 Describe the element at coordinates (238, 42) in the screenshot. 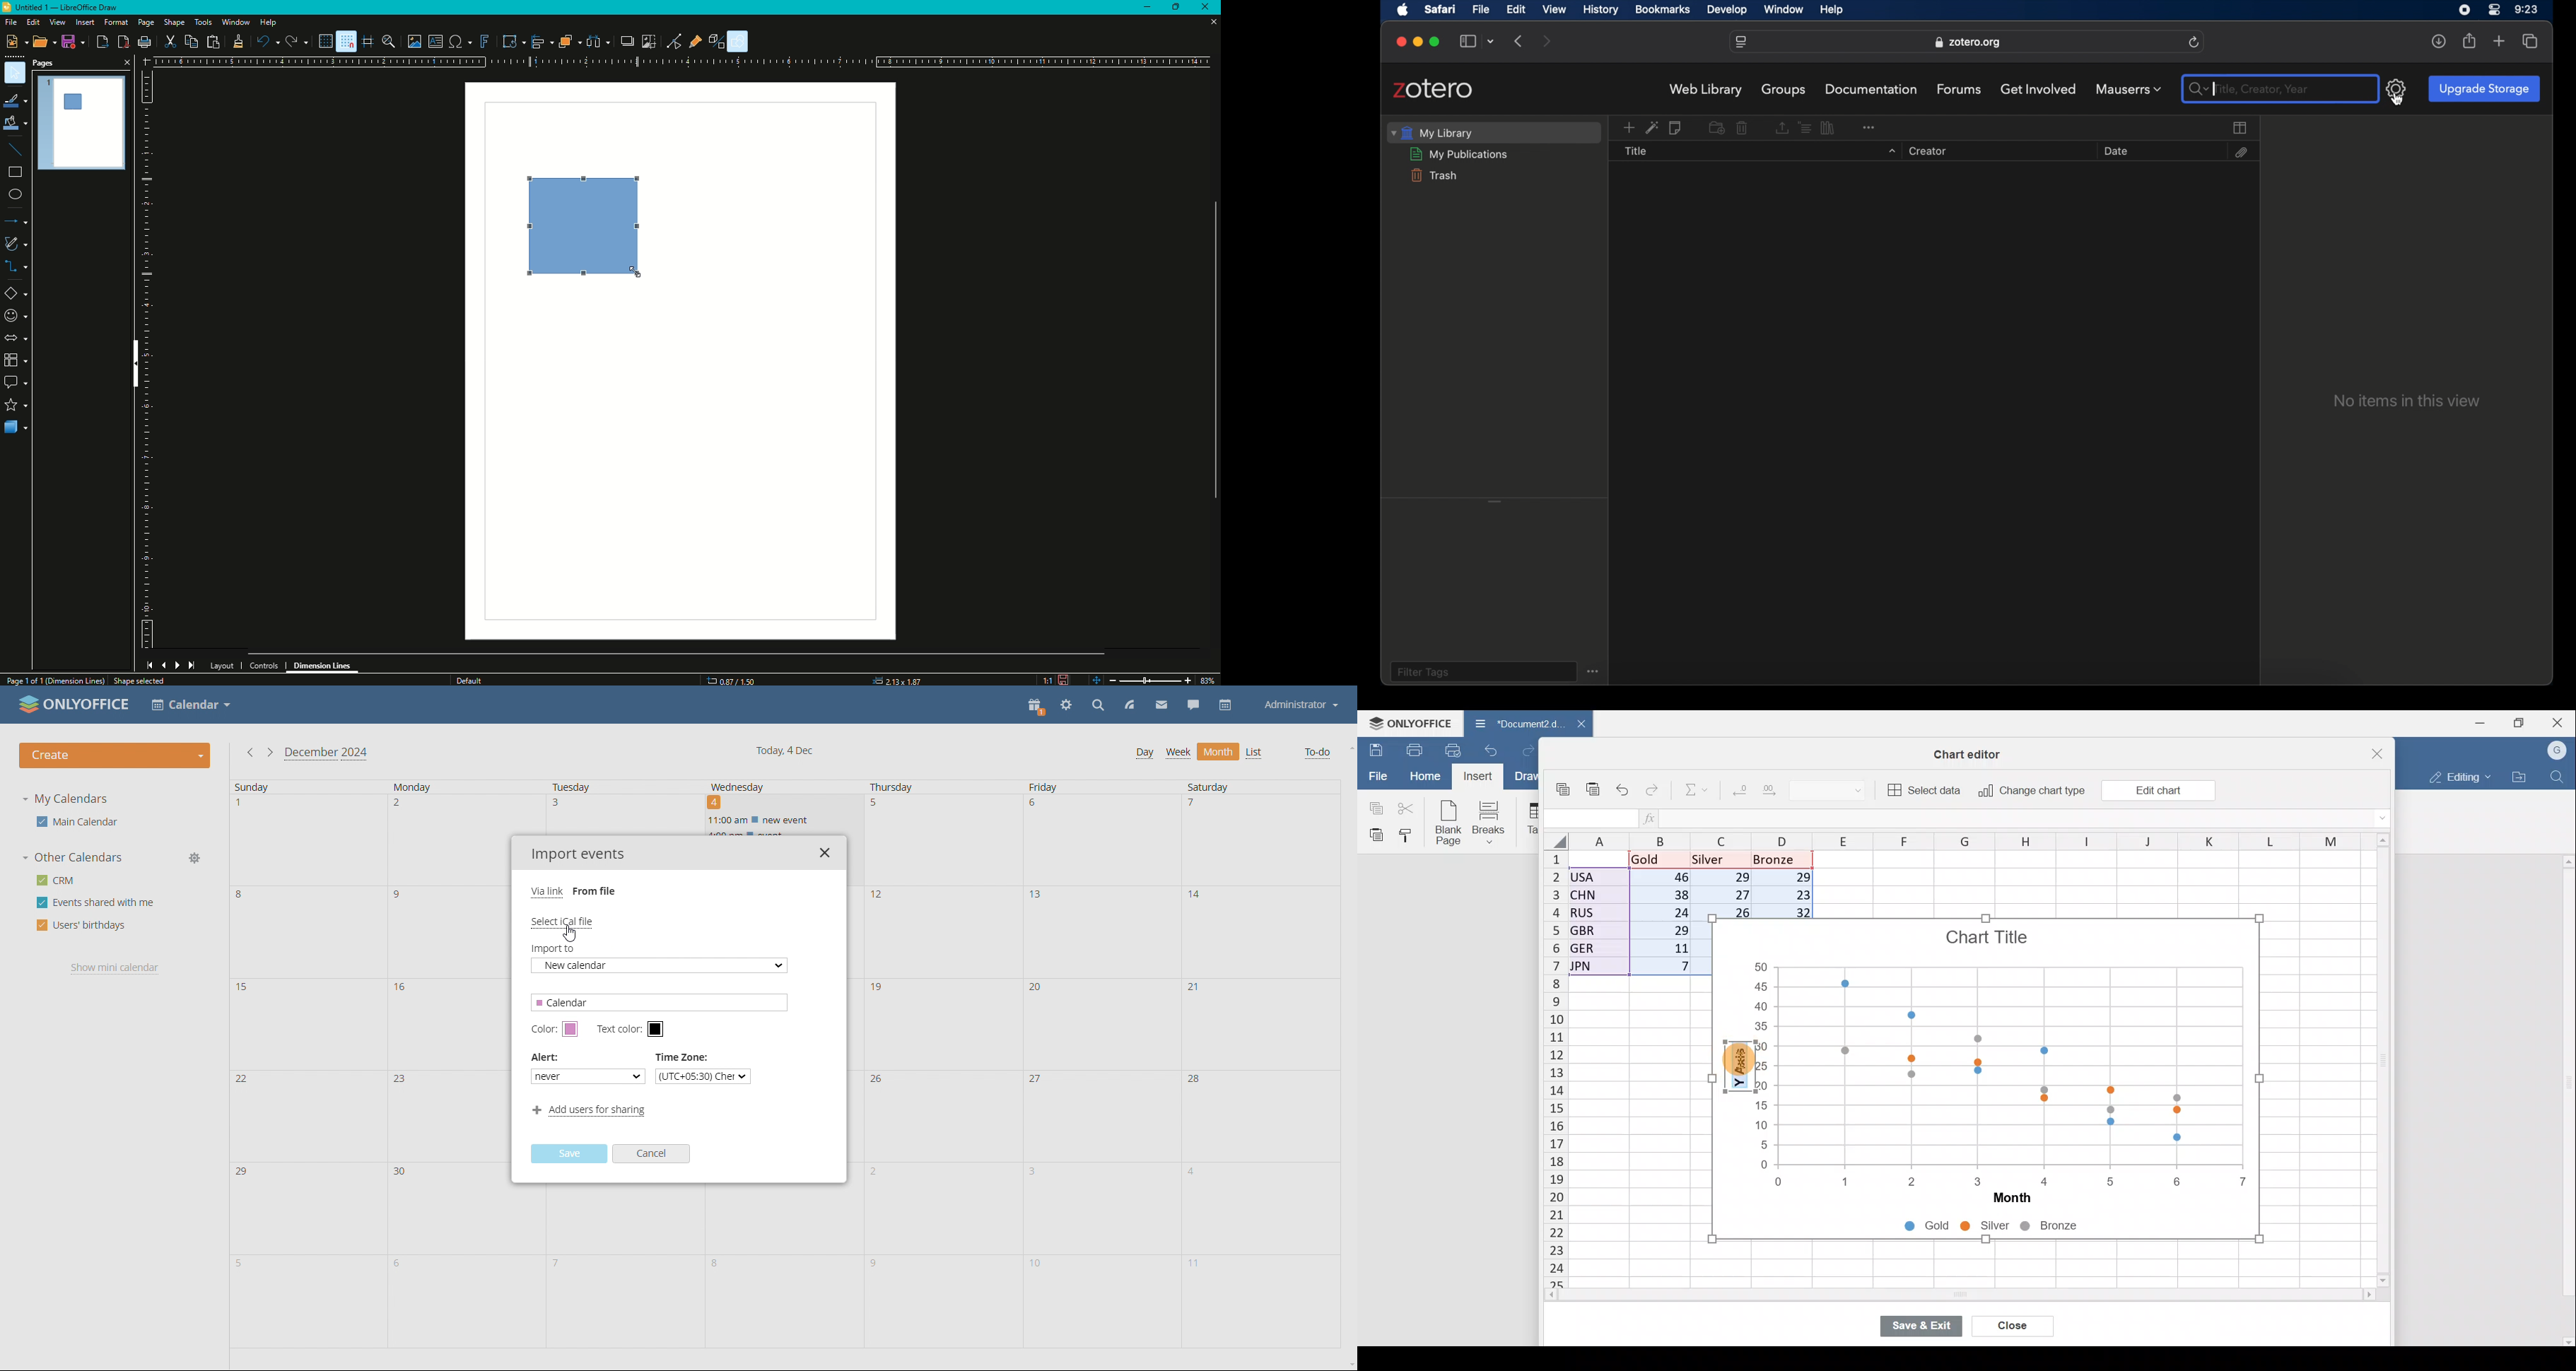

I see `Clone Formatting` at that location.